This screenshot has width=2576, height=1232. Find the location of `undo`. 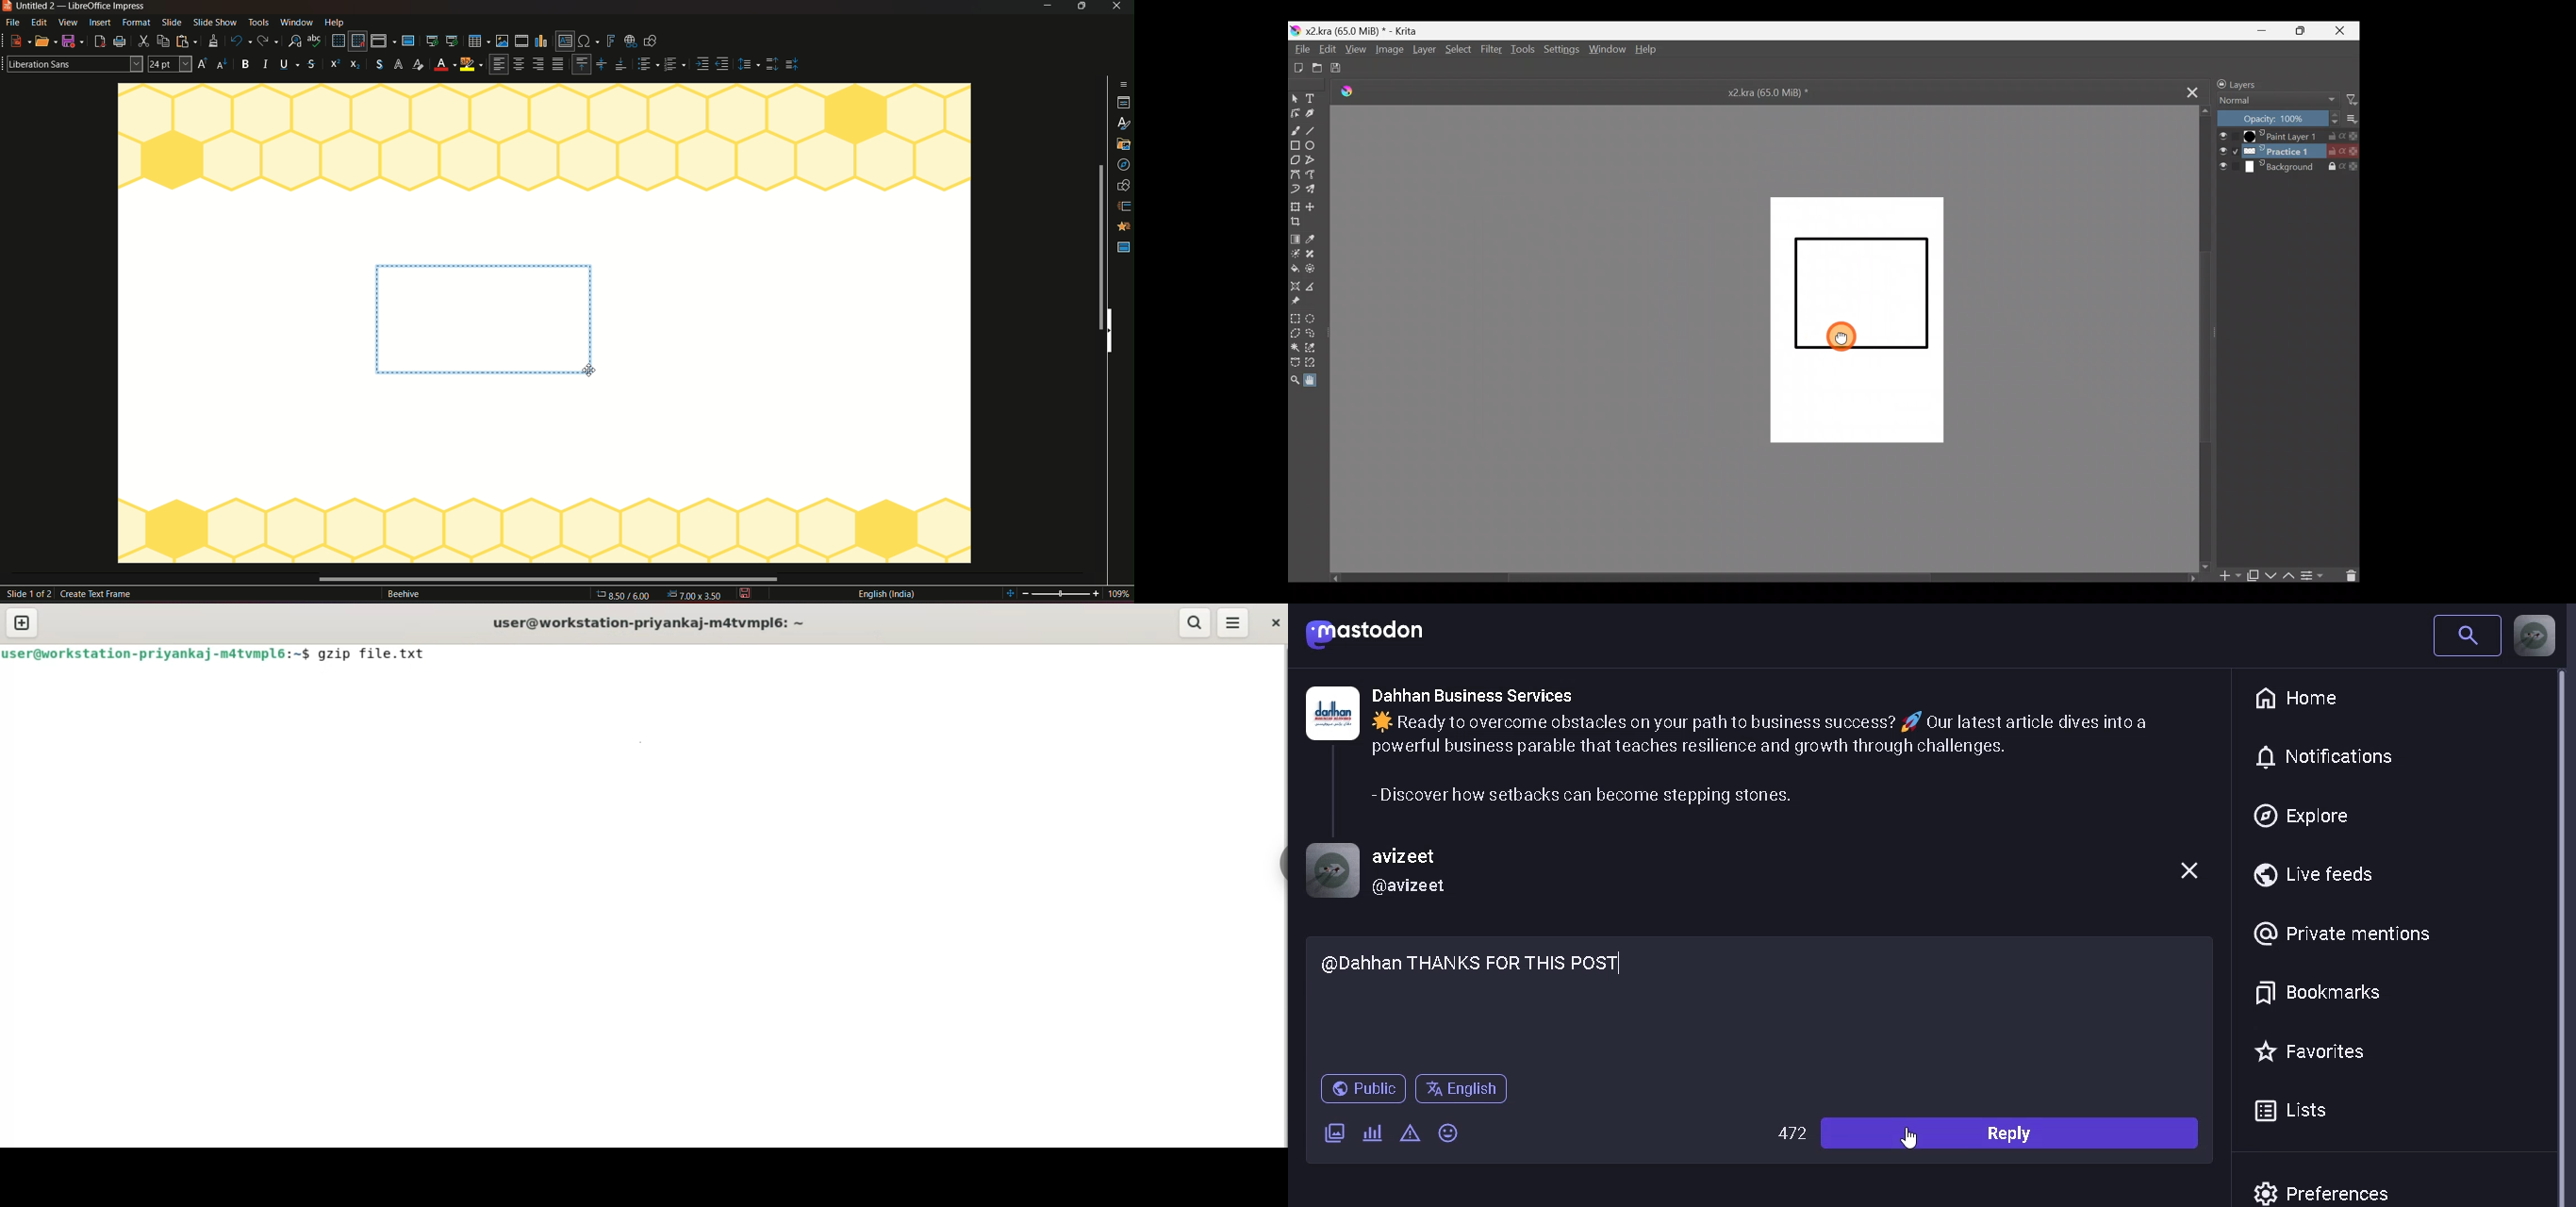

undo is located at coordinates (240, 40).